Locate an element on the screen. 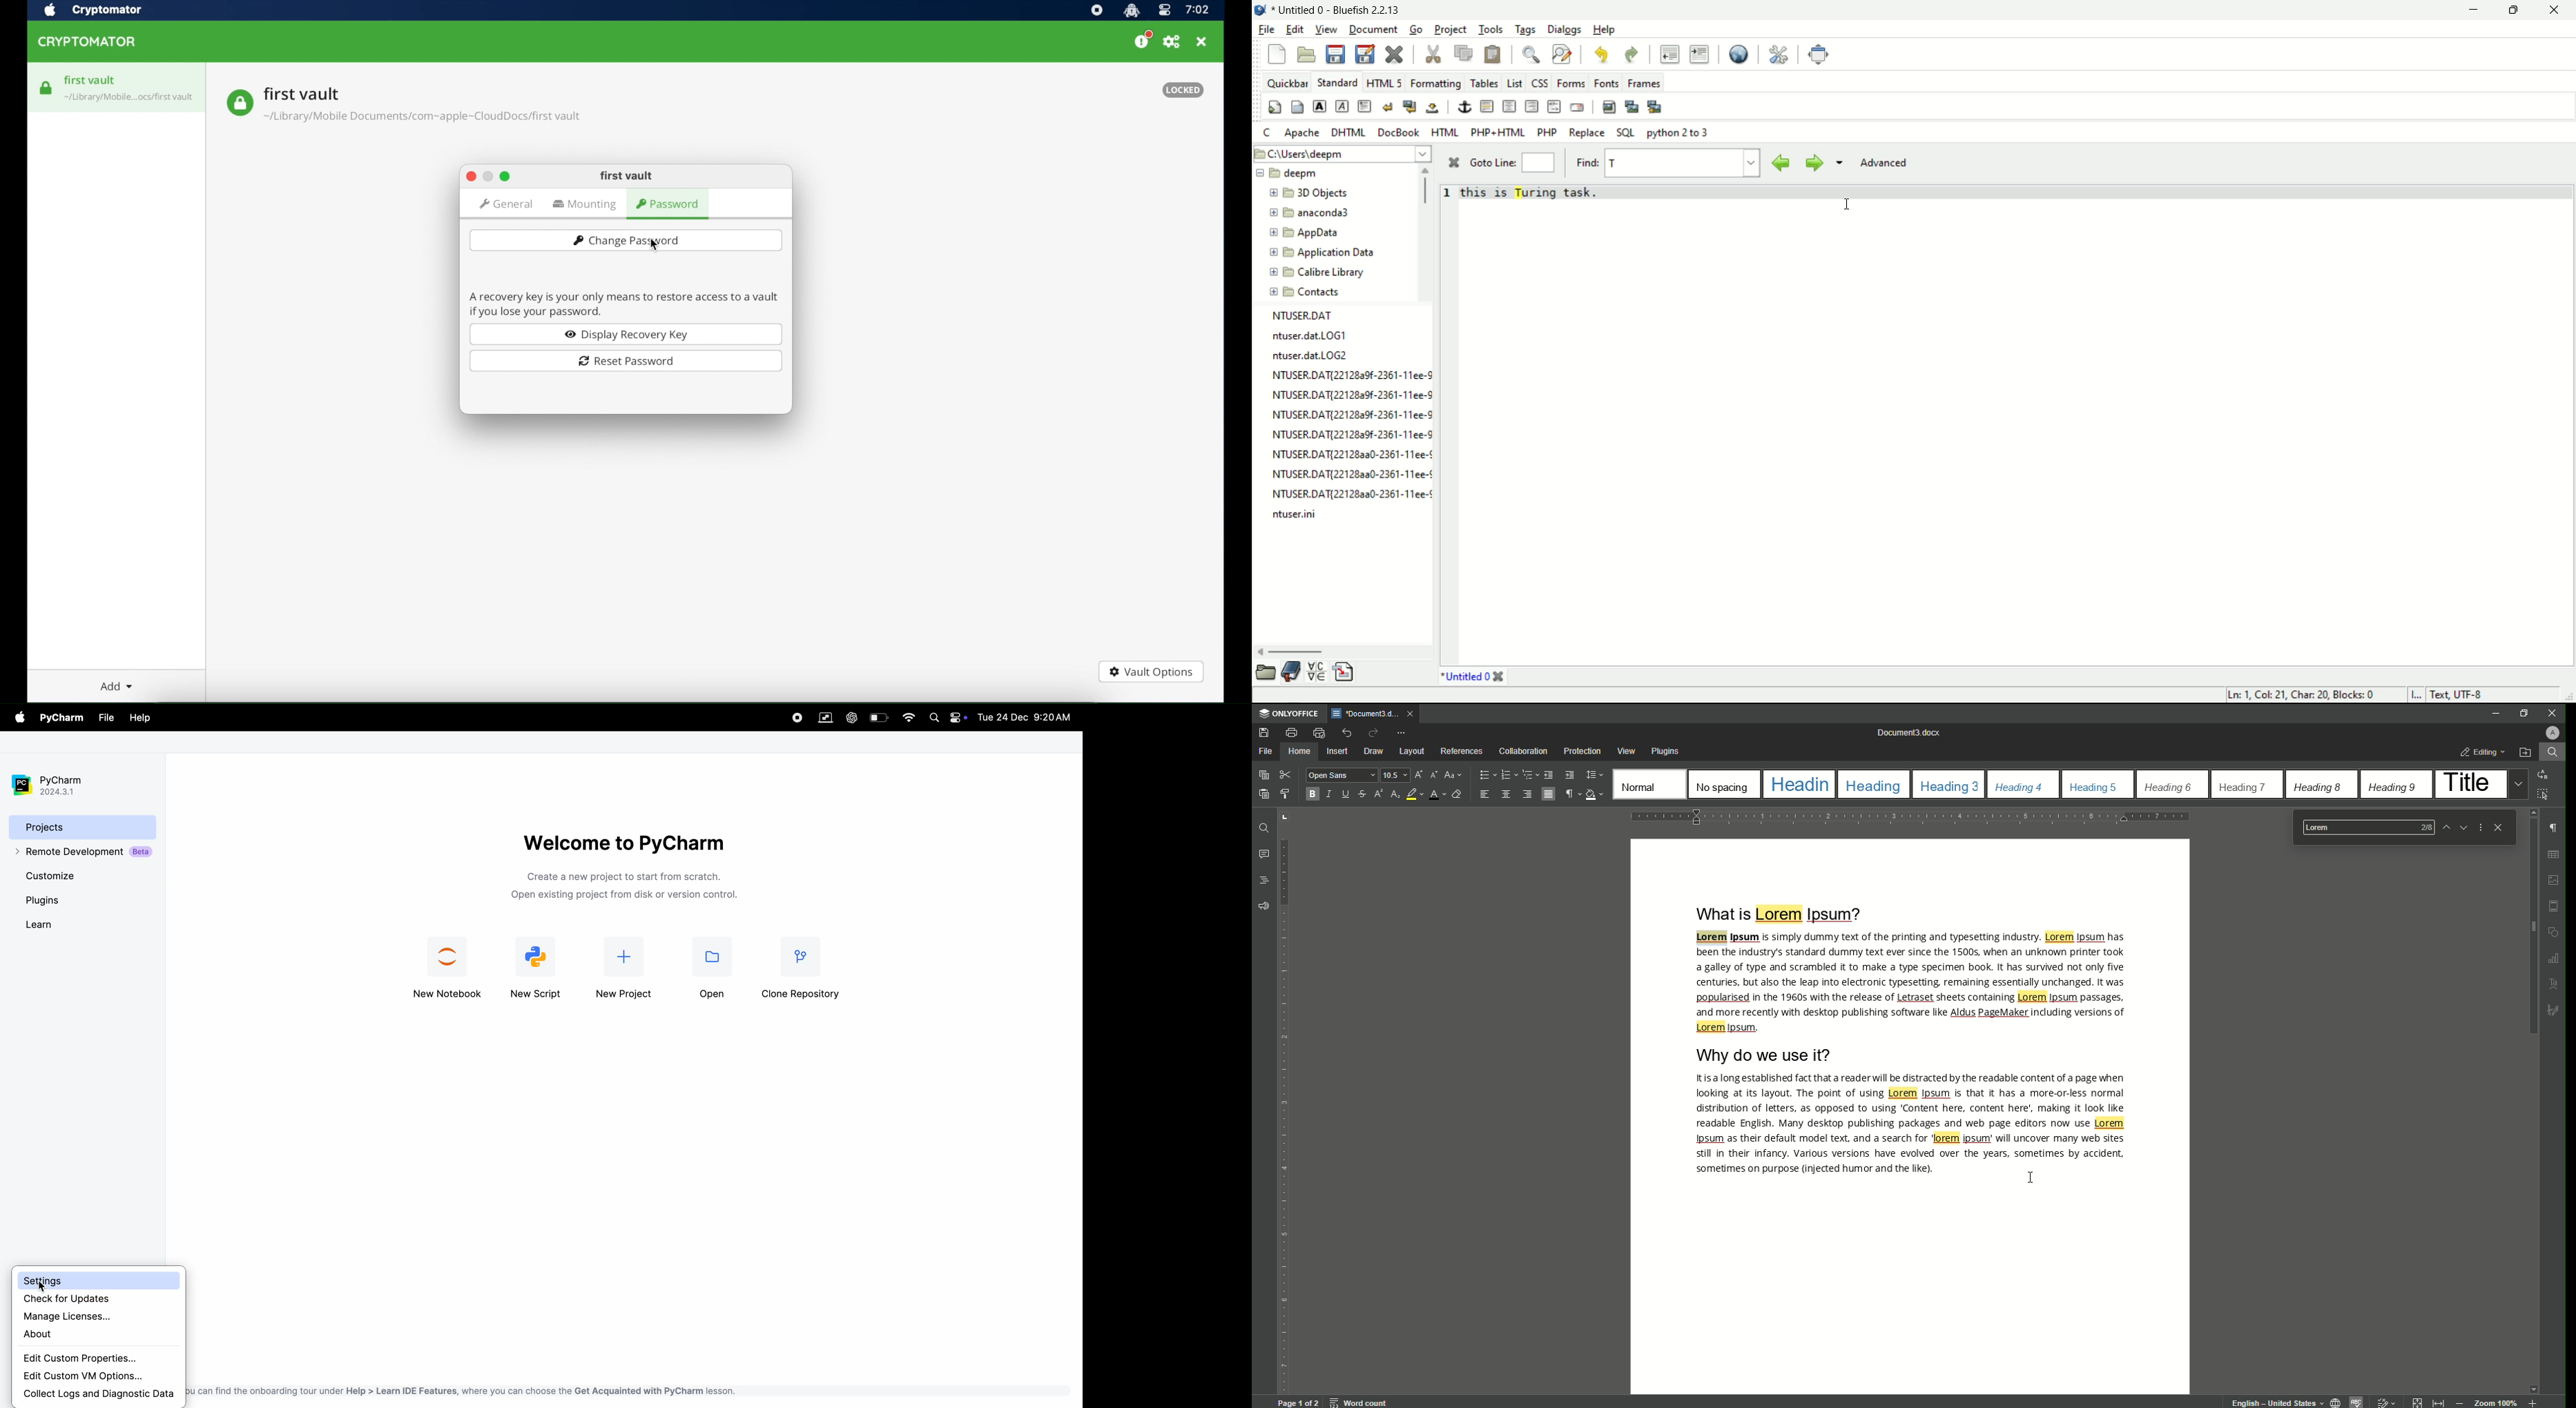  Headings is located at coordinates (1266, 879).